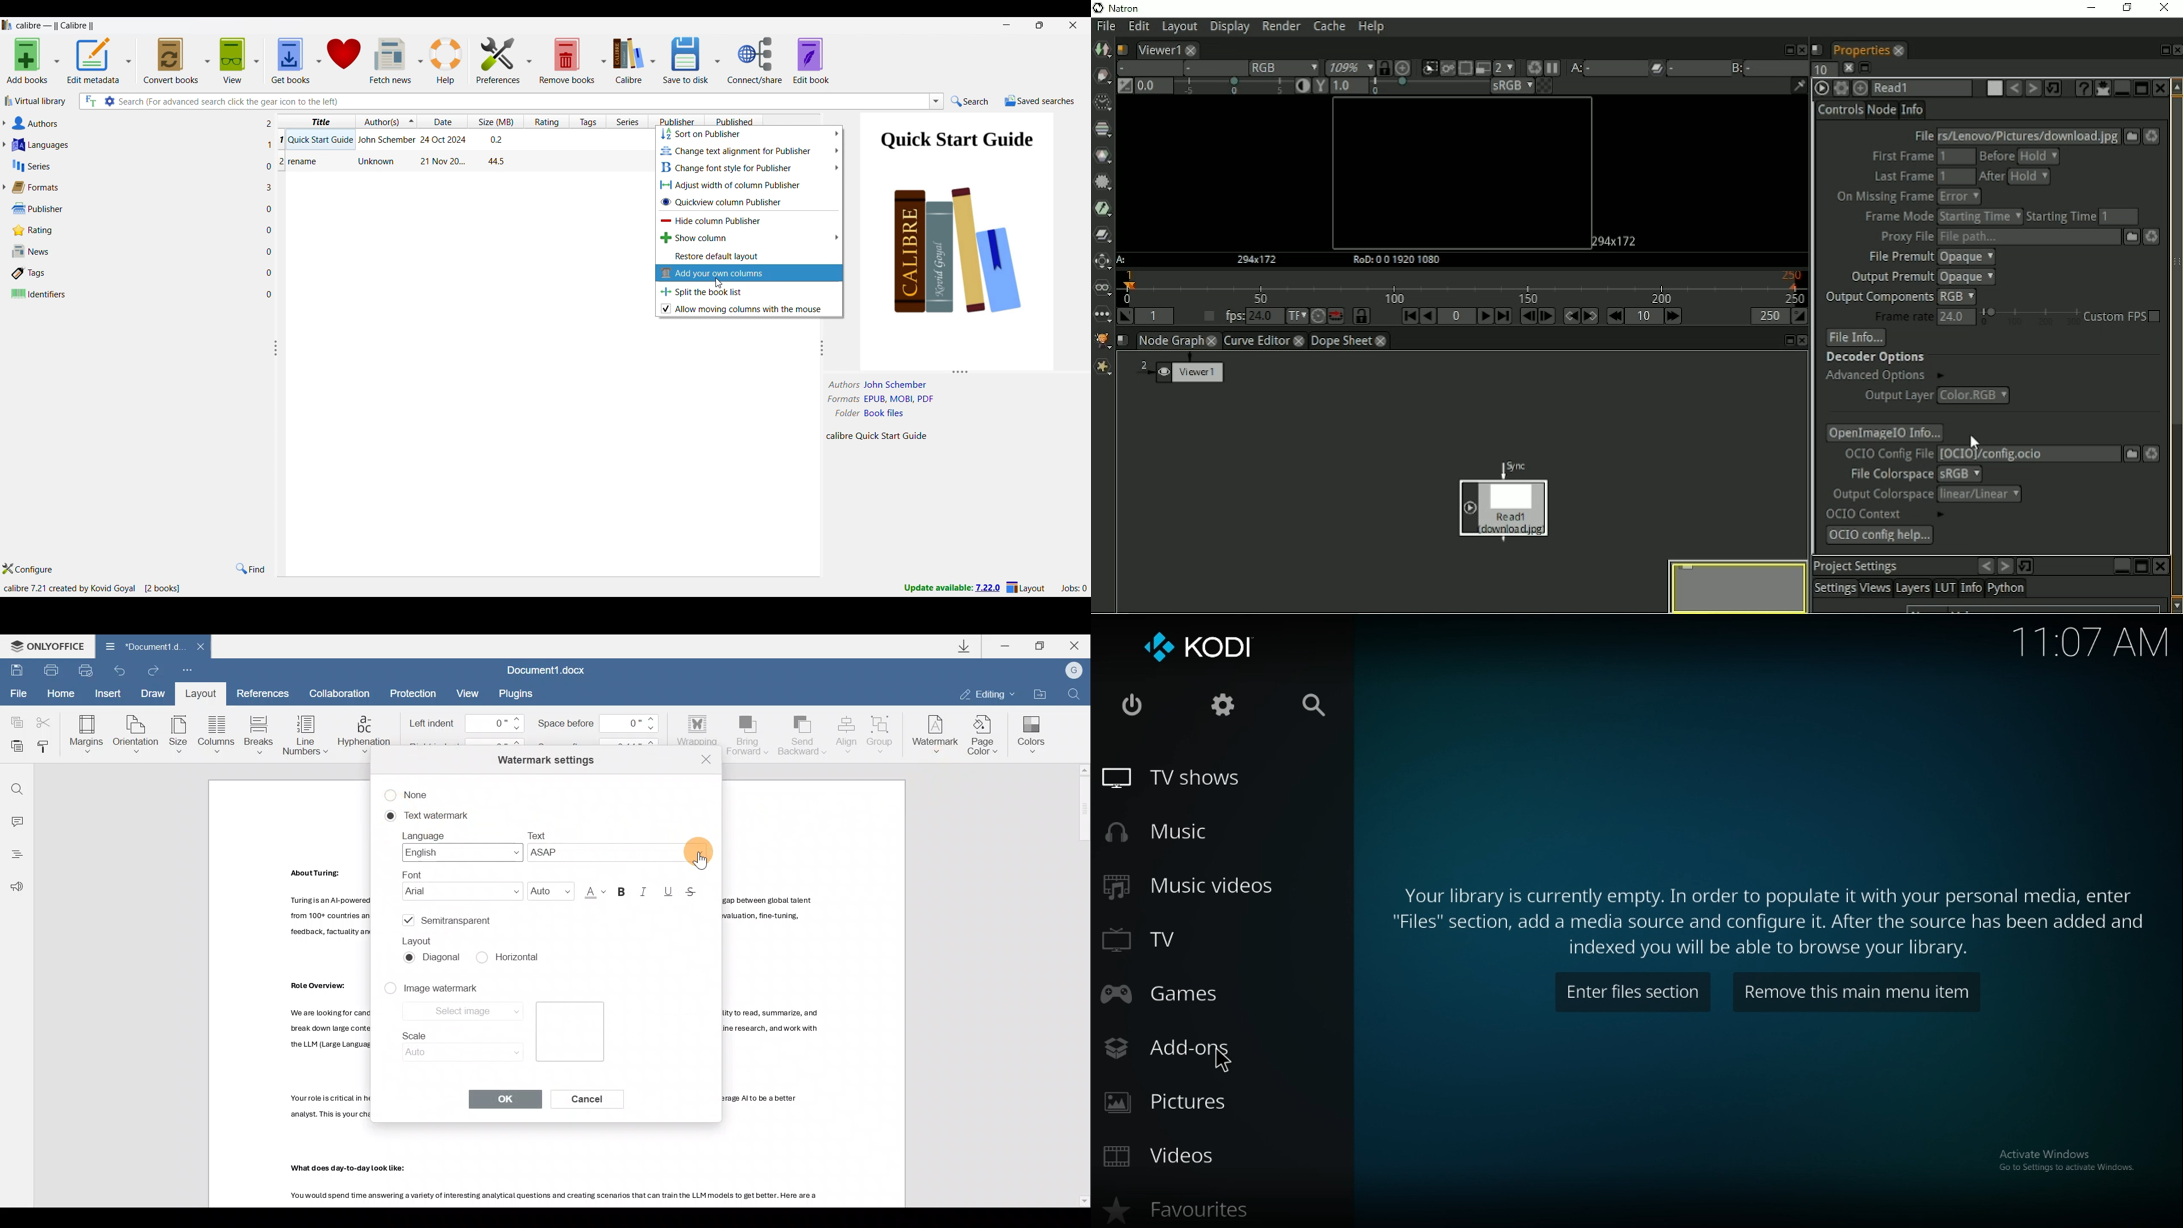  What do you see at coordinates (958, 372) in the screenshot?
I see `Change height of columns attached to this panel` at bounding box center [958, 372].